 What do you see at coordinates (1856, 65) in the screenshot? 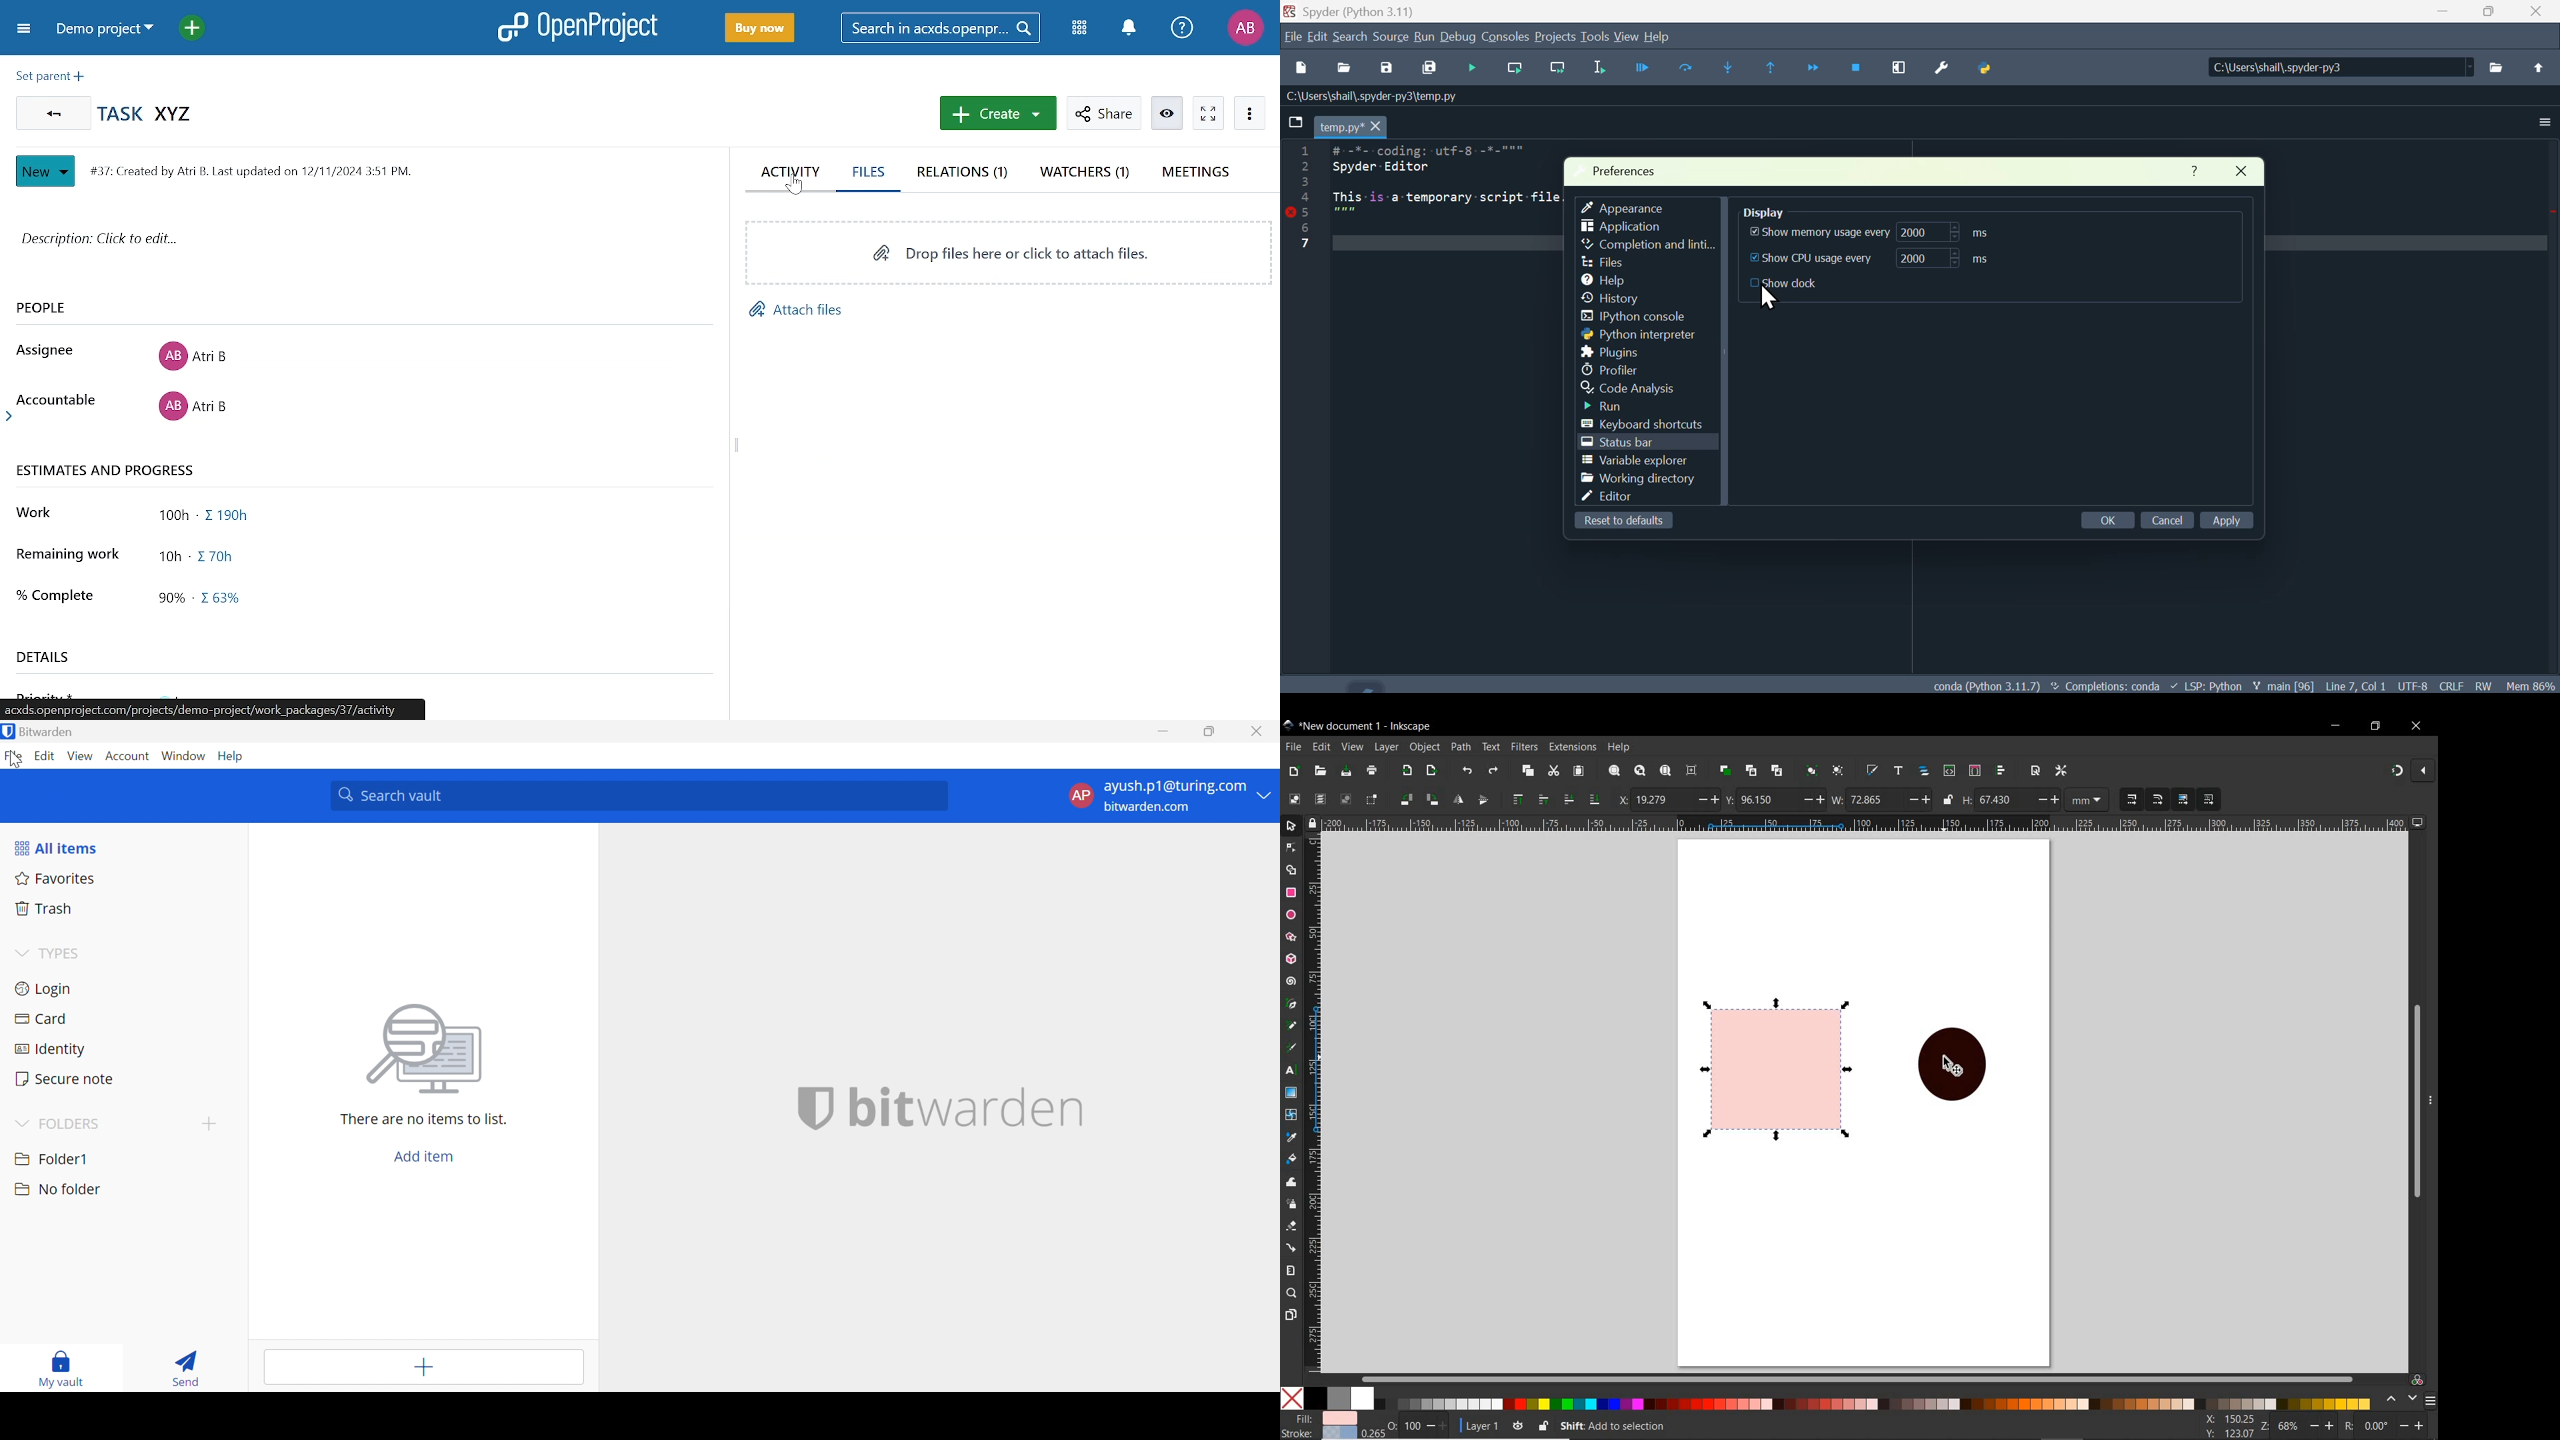
I see `Stop debugging` at bounding box center [1856, 65].